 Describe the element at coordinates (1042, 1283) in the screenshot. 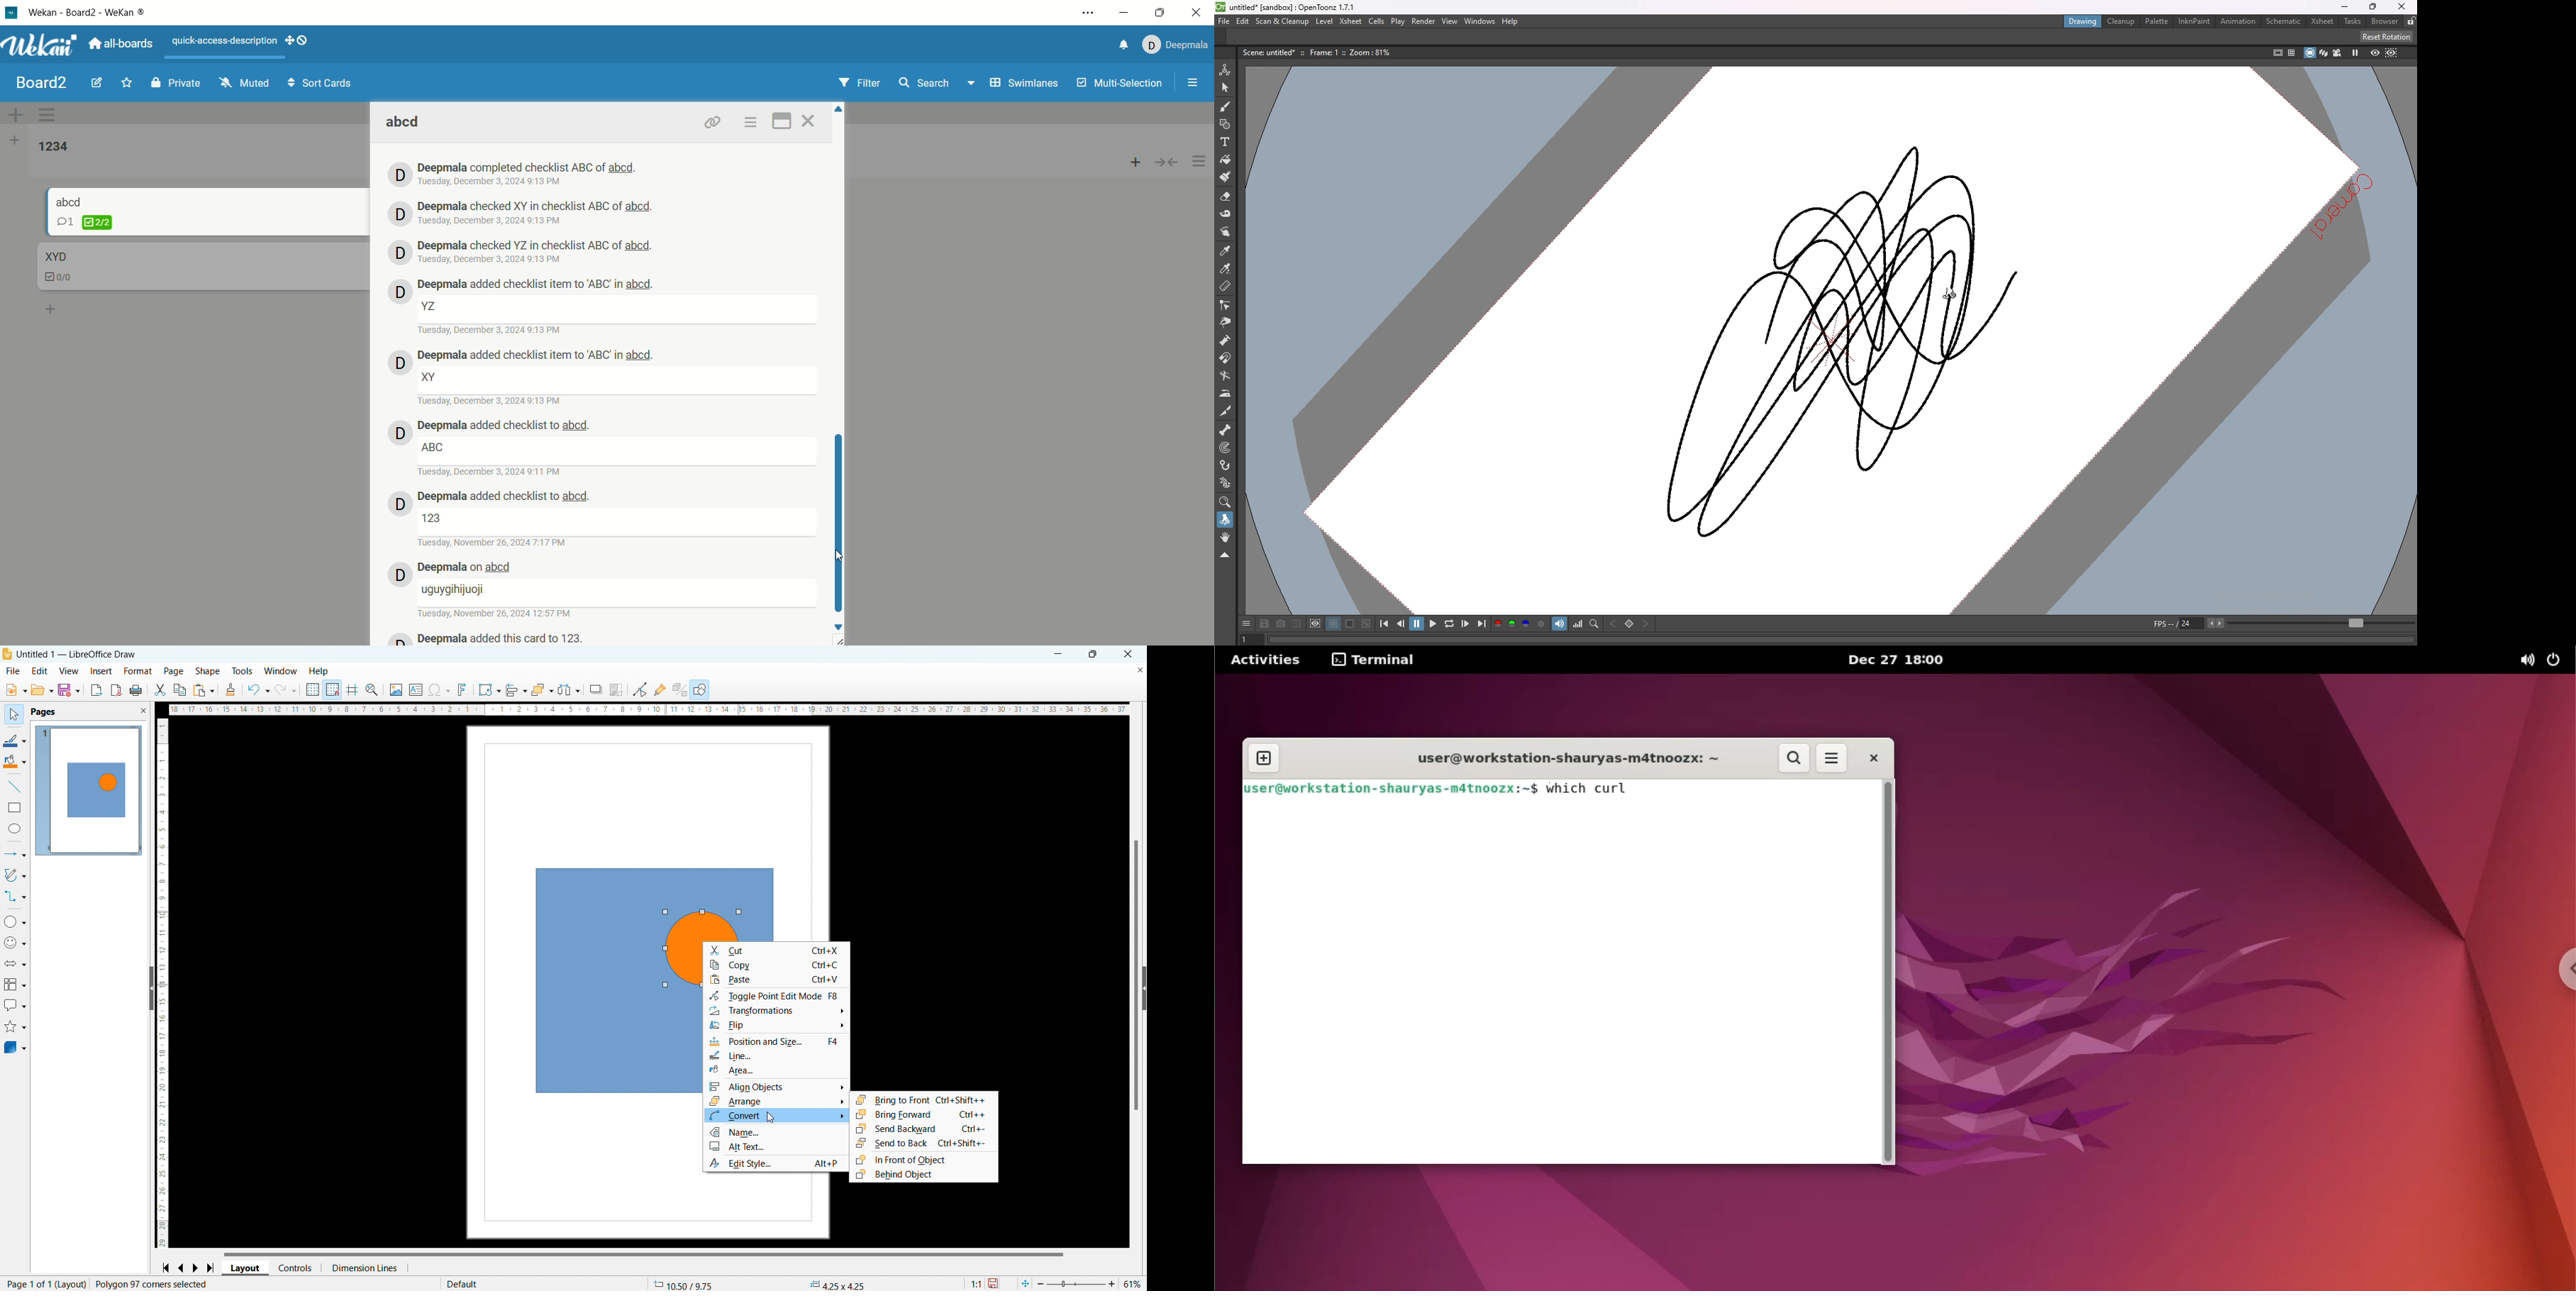

I see `zoom out` at that location.